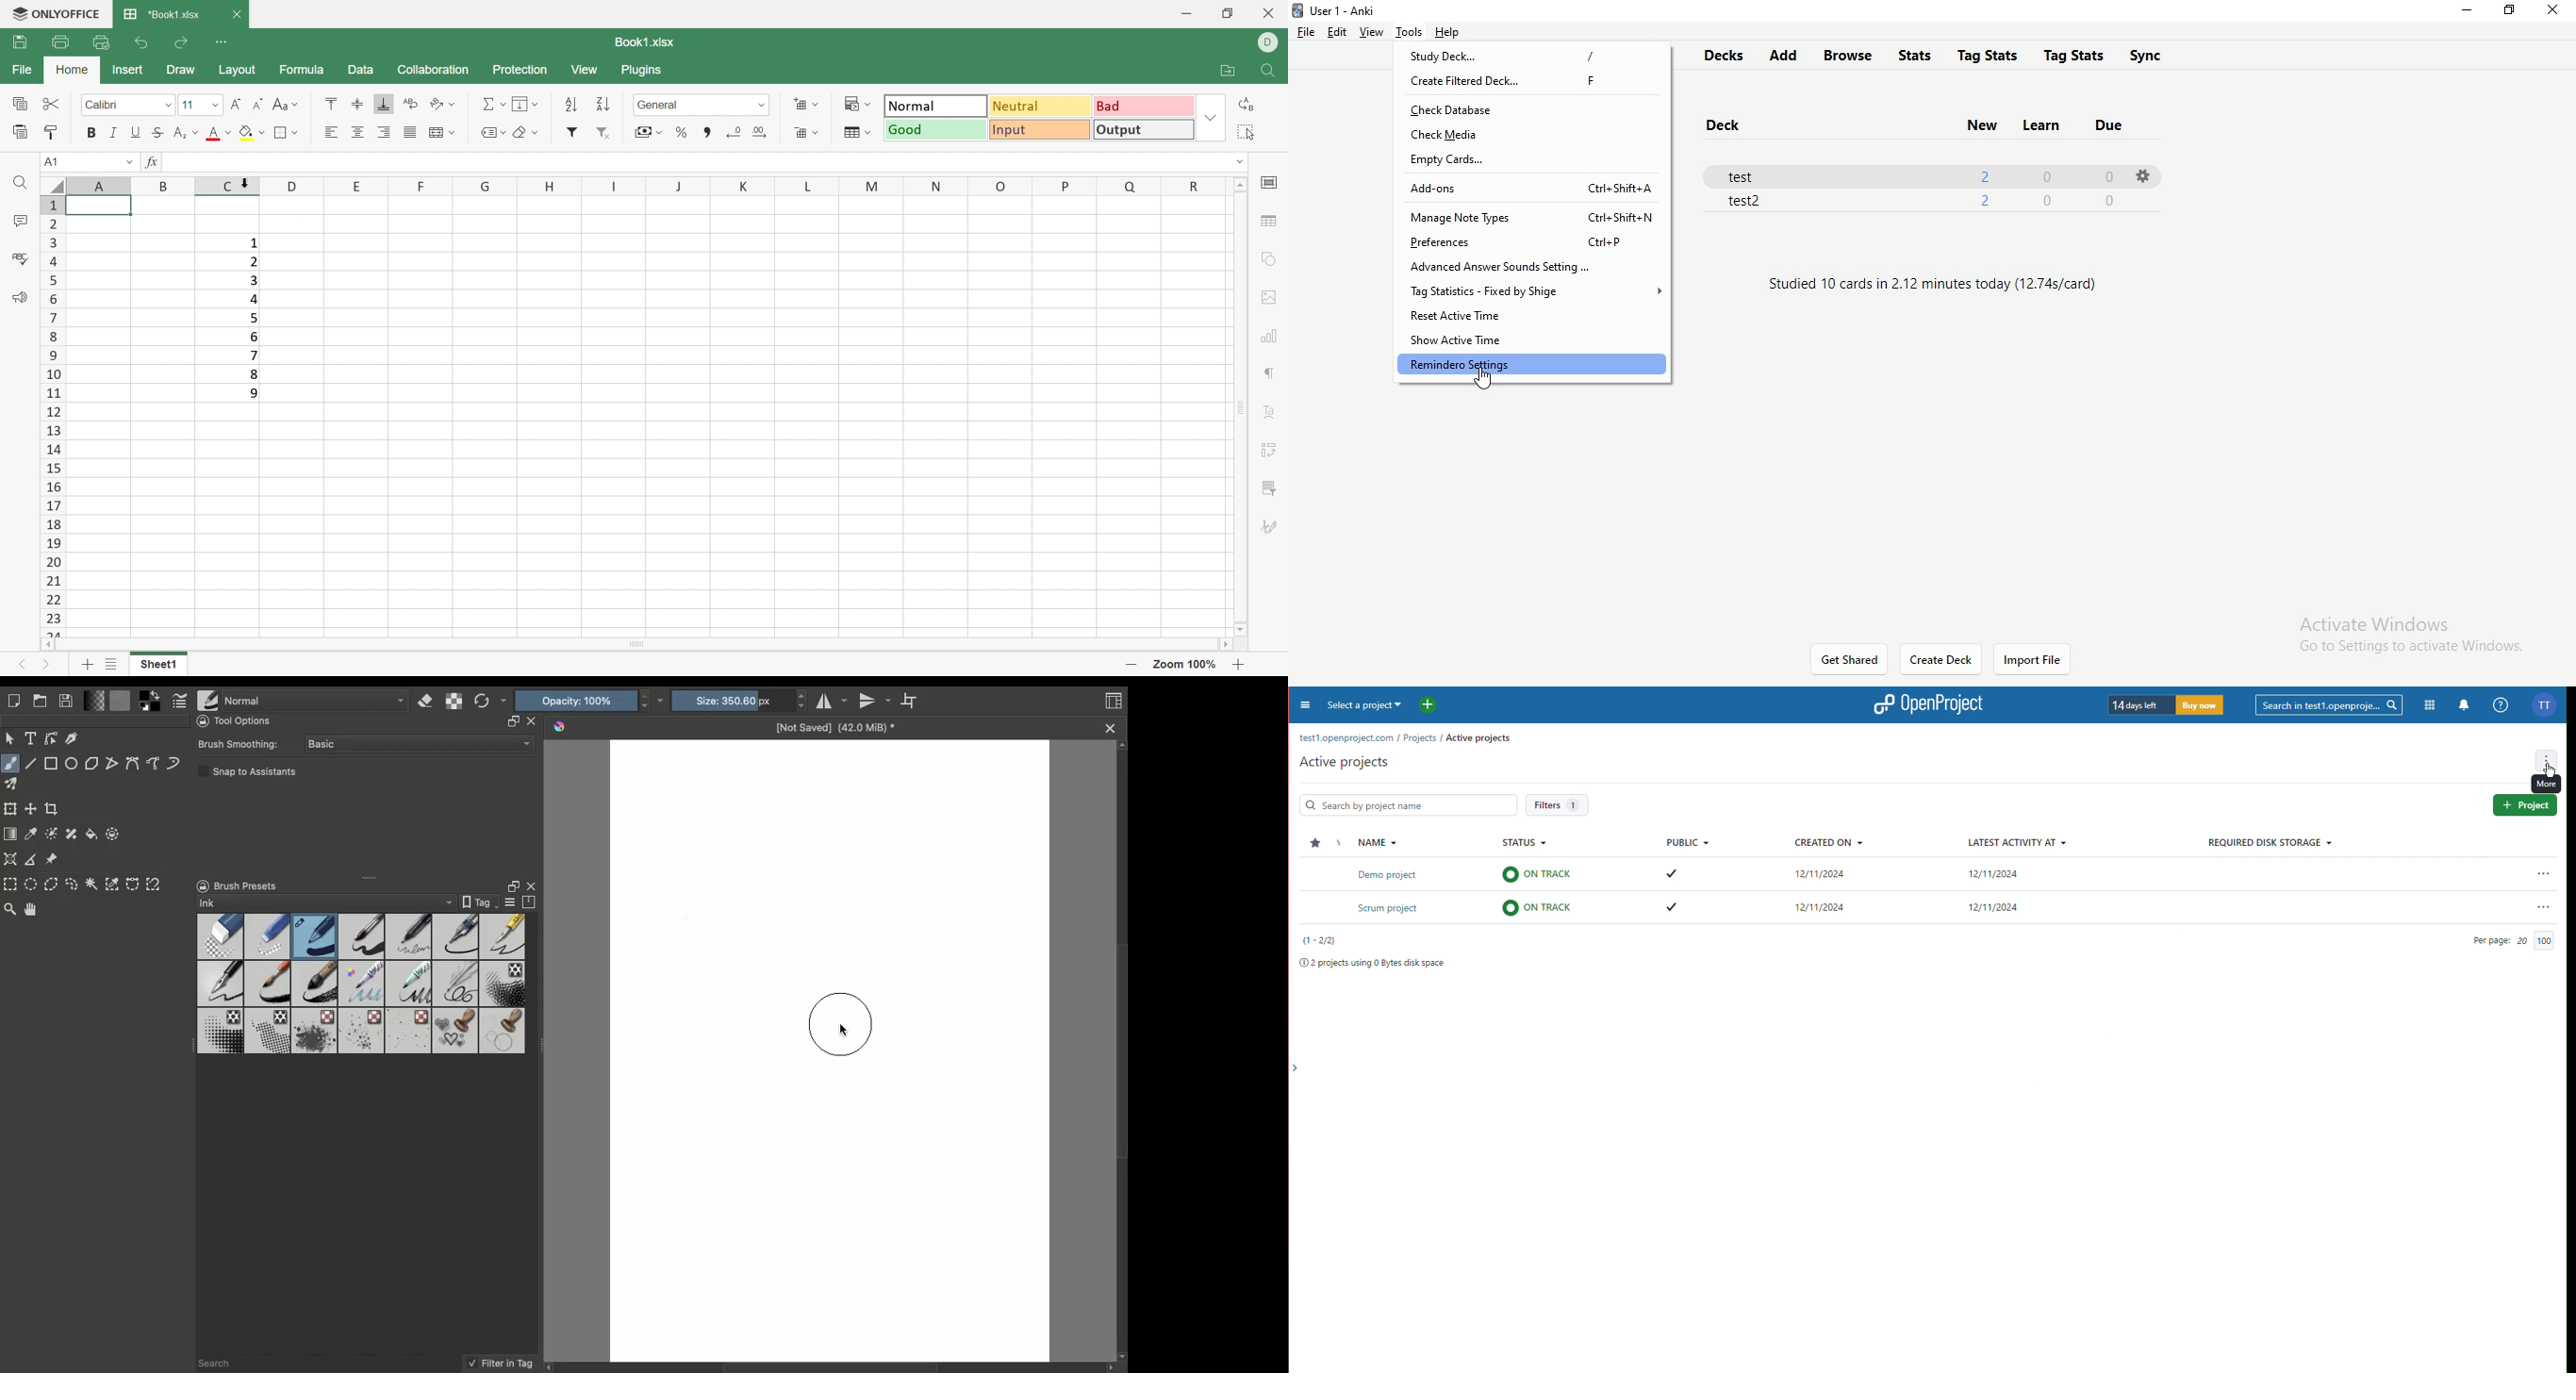  Describe the element at coordinates (1369, 32) in the screenshot. I see `view` at that location.